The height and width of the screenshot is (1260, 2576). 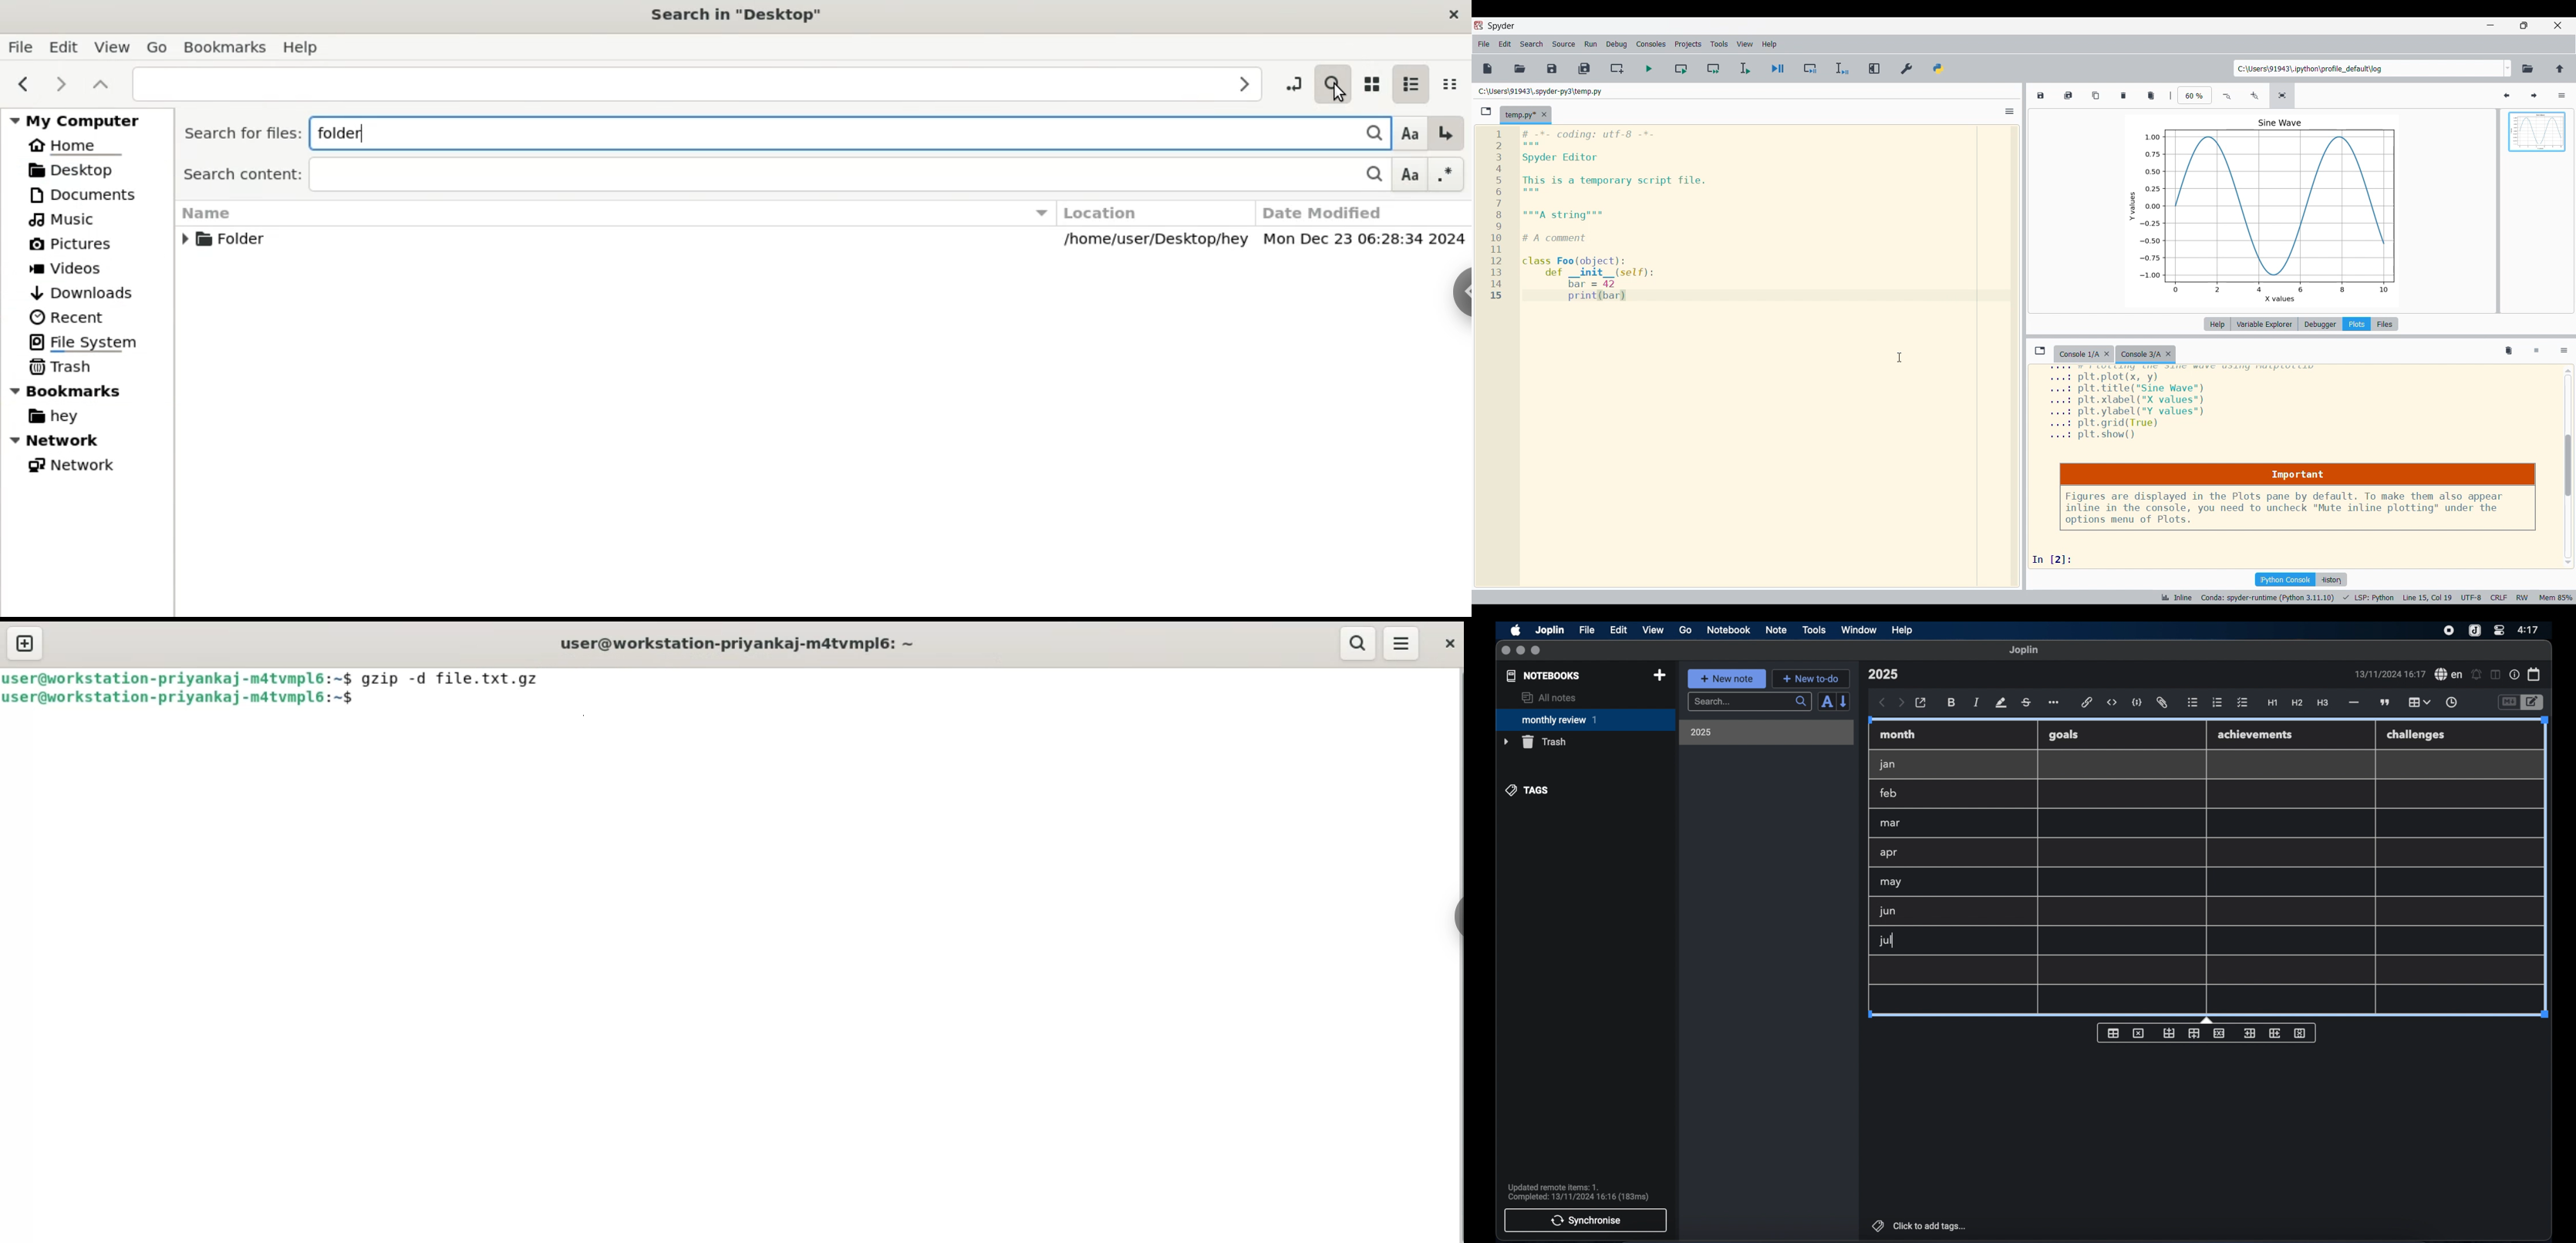 I want to click on table highlighted, so click(x=2418, y=702).